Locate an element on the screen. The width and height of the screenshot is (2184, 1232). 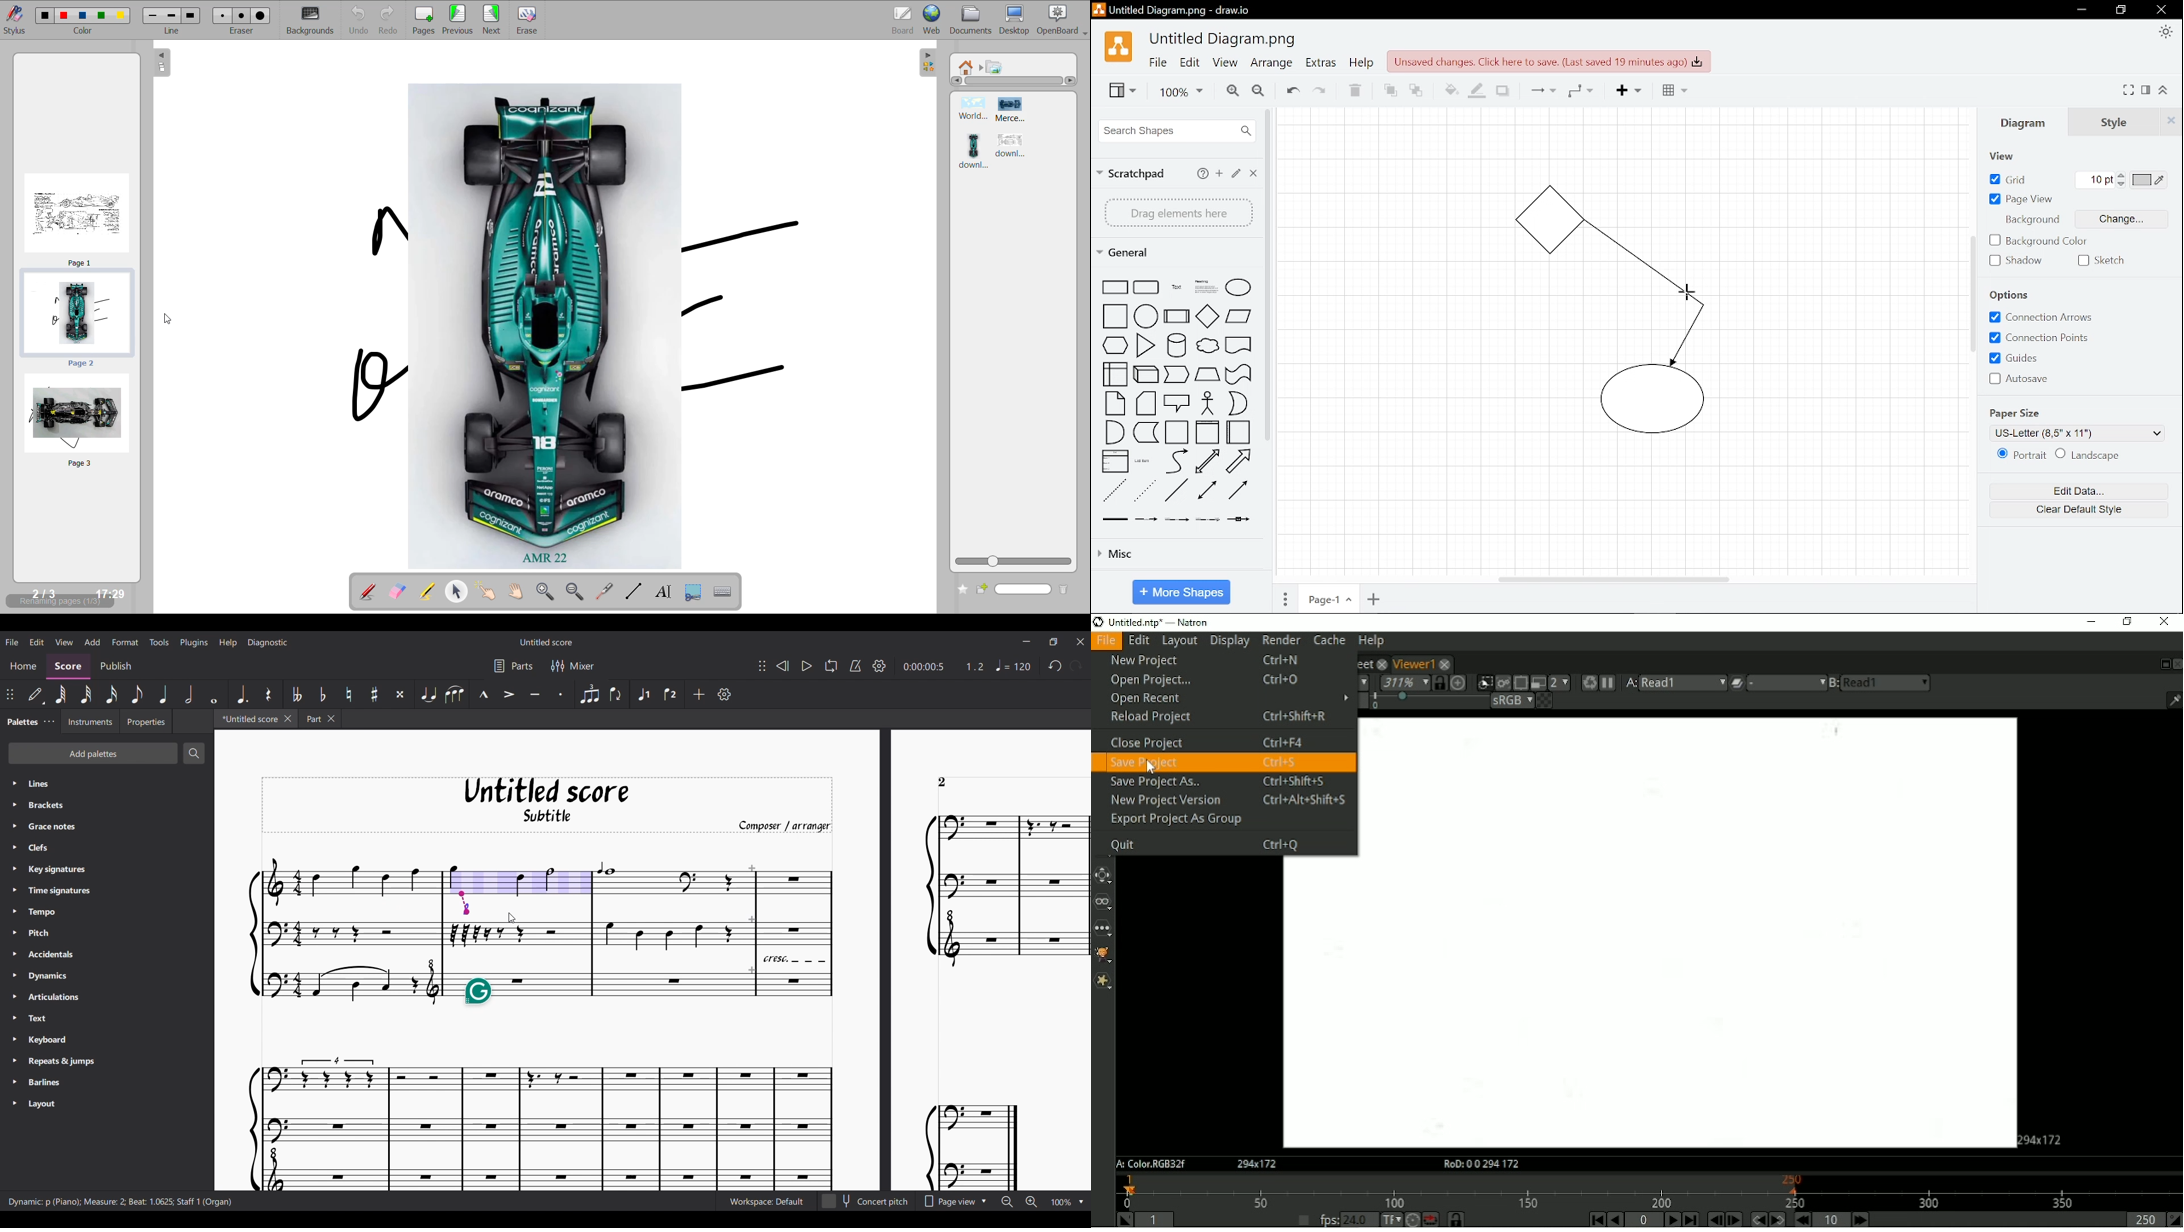
Add is located at coordinates (1626, 92).